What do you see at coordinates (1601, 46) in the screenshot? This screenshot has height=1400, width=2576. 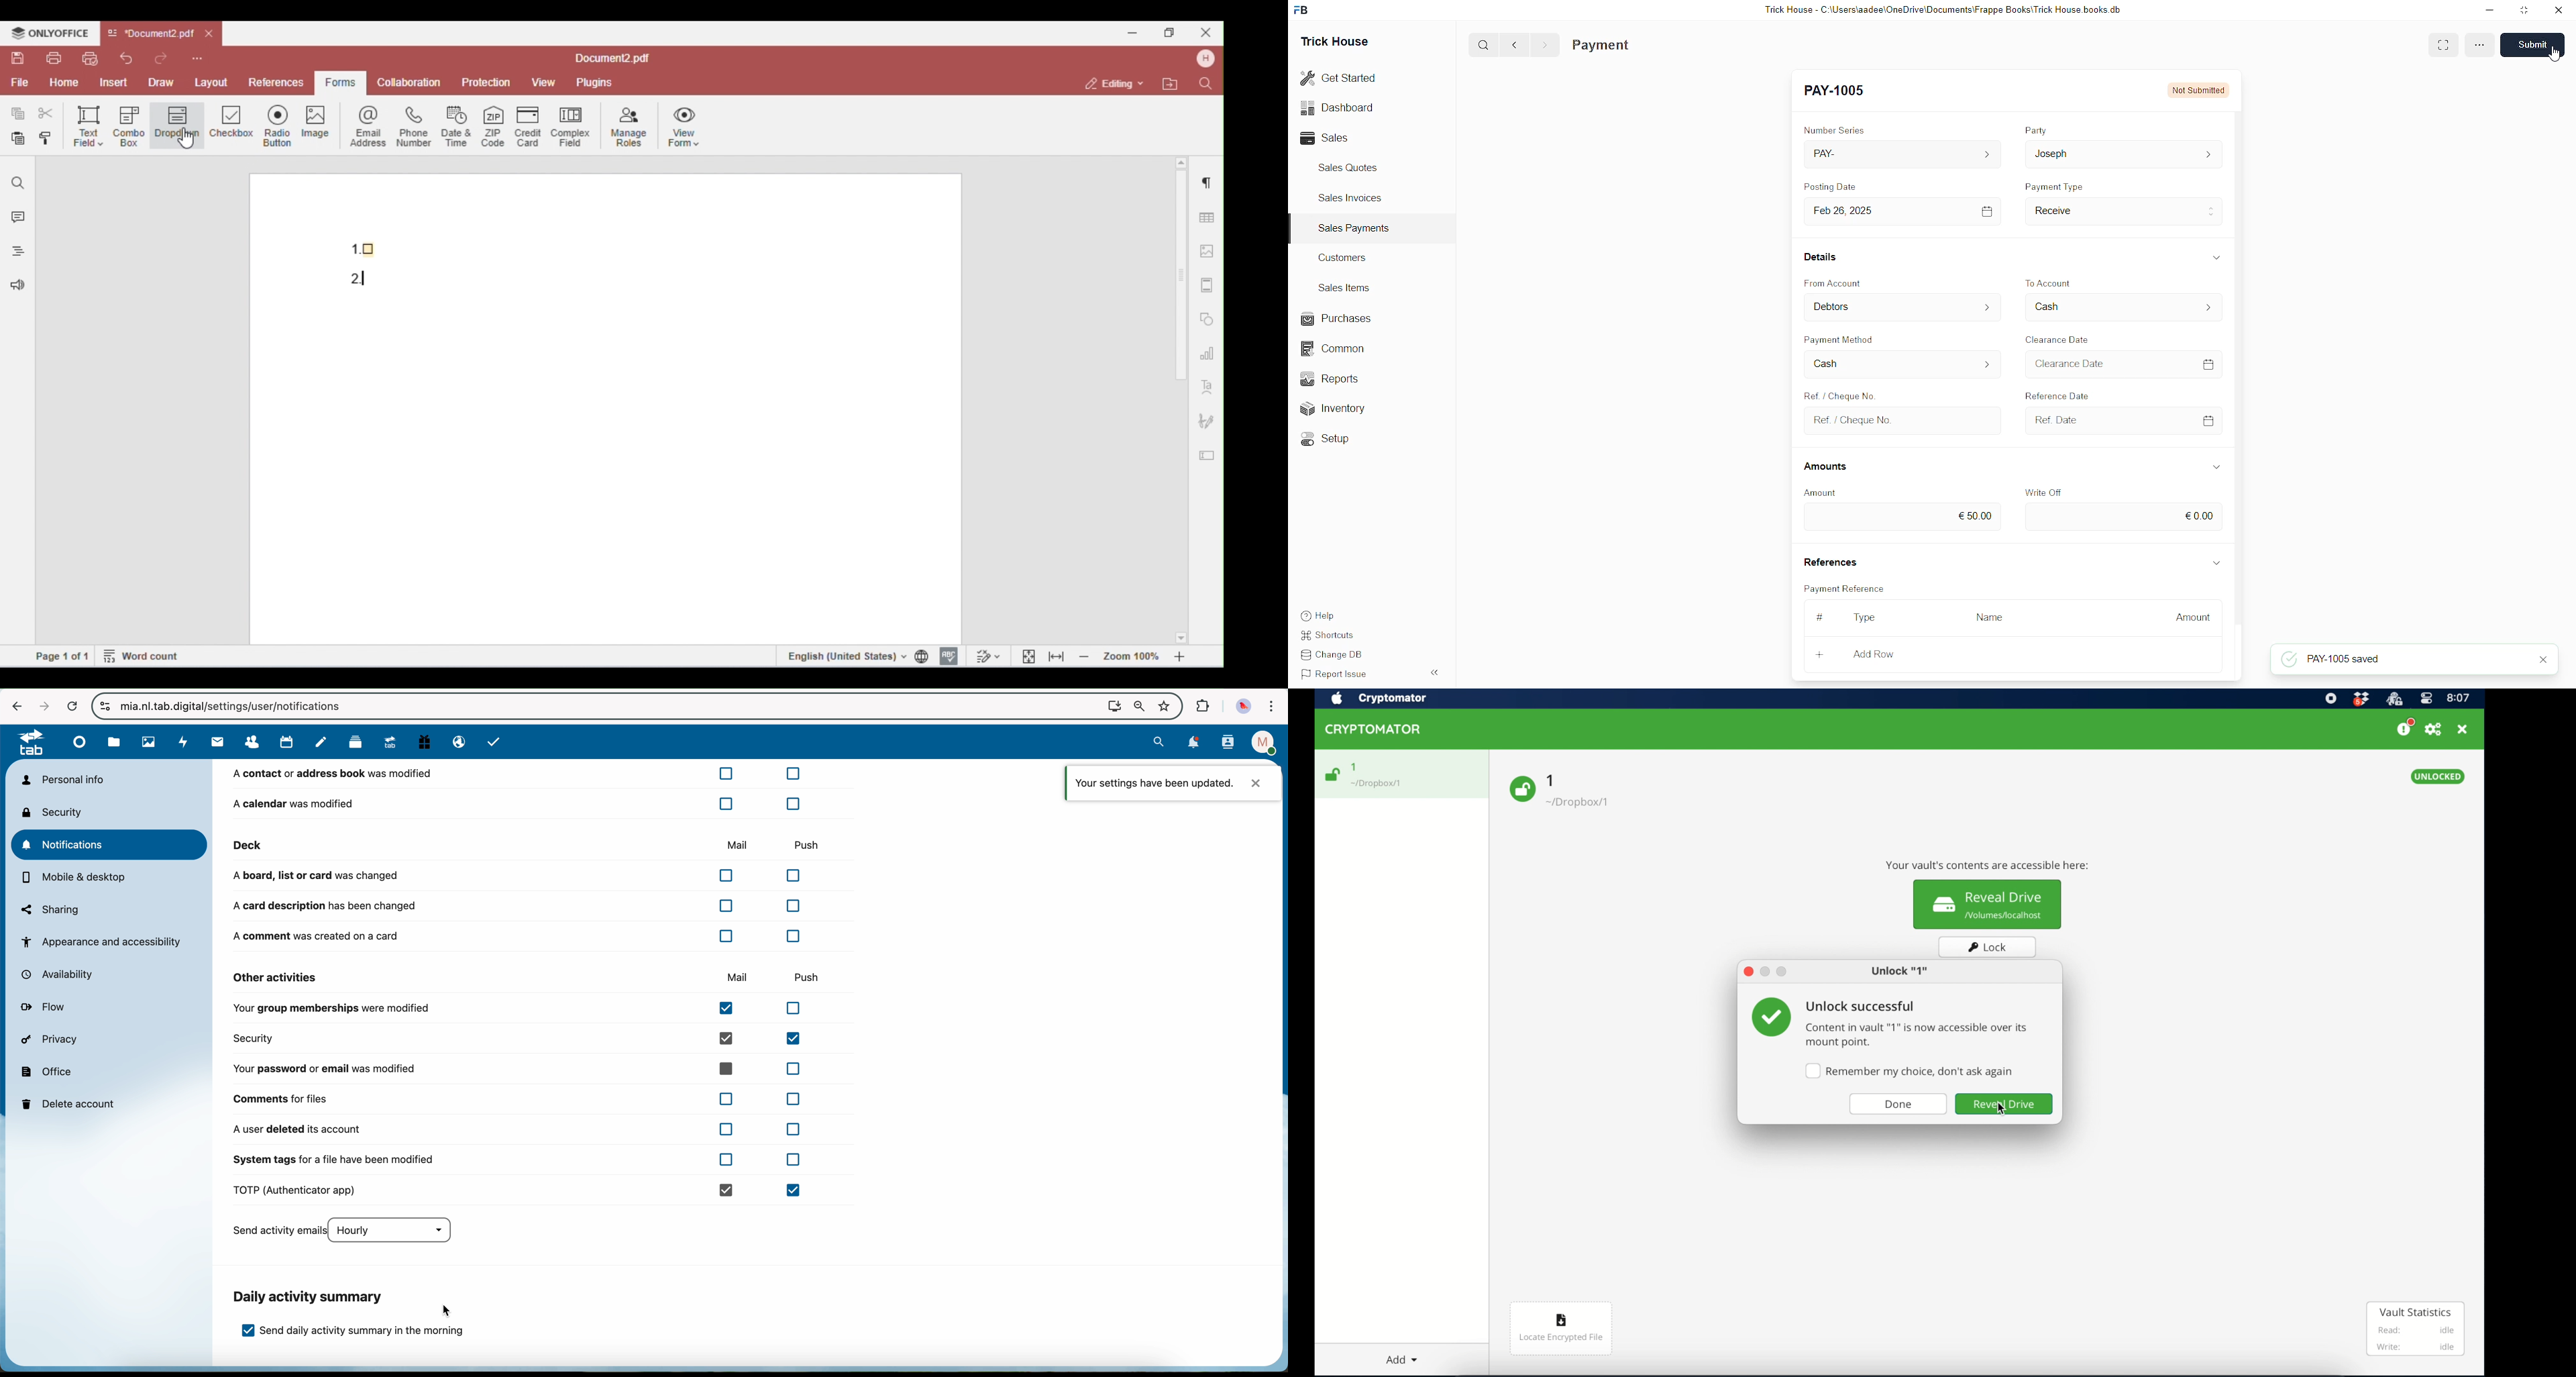 I see `Payment` at bounding box center [1601, 46].